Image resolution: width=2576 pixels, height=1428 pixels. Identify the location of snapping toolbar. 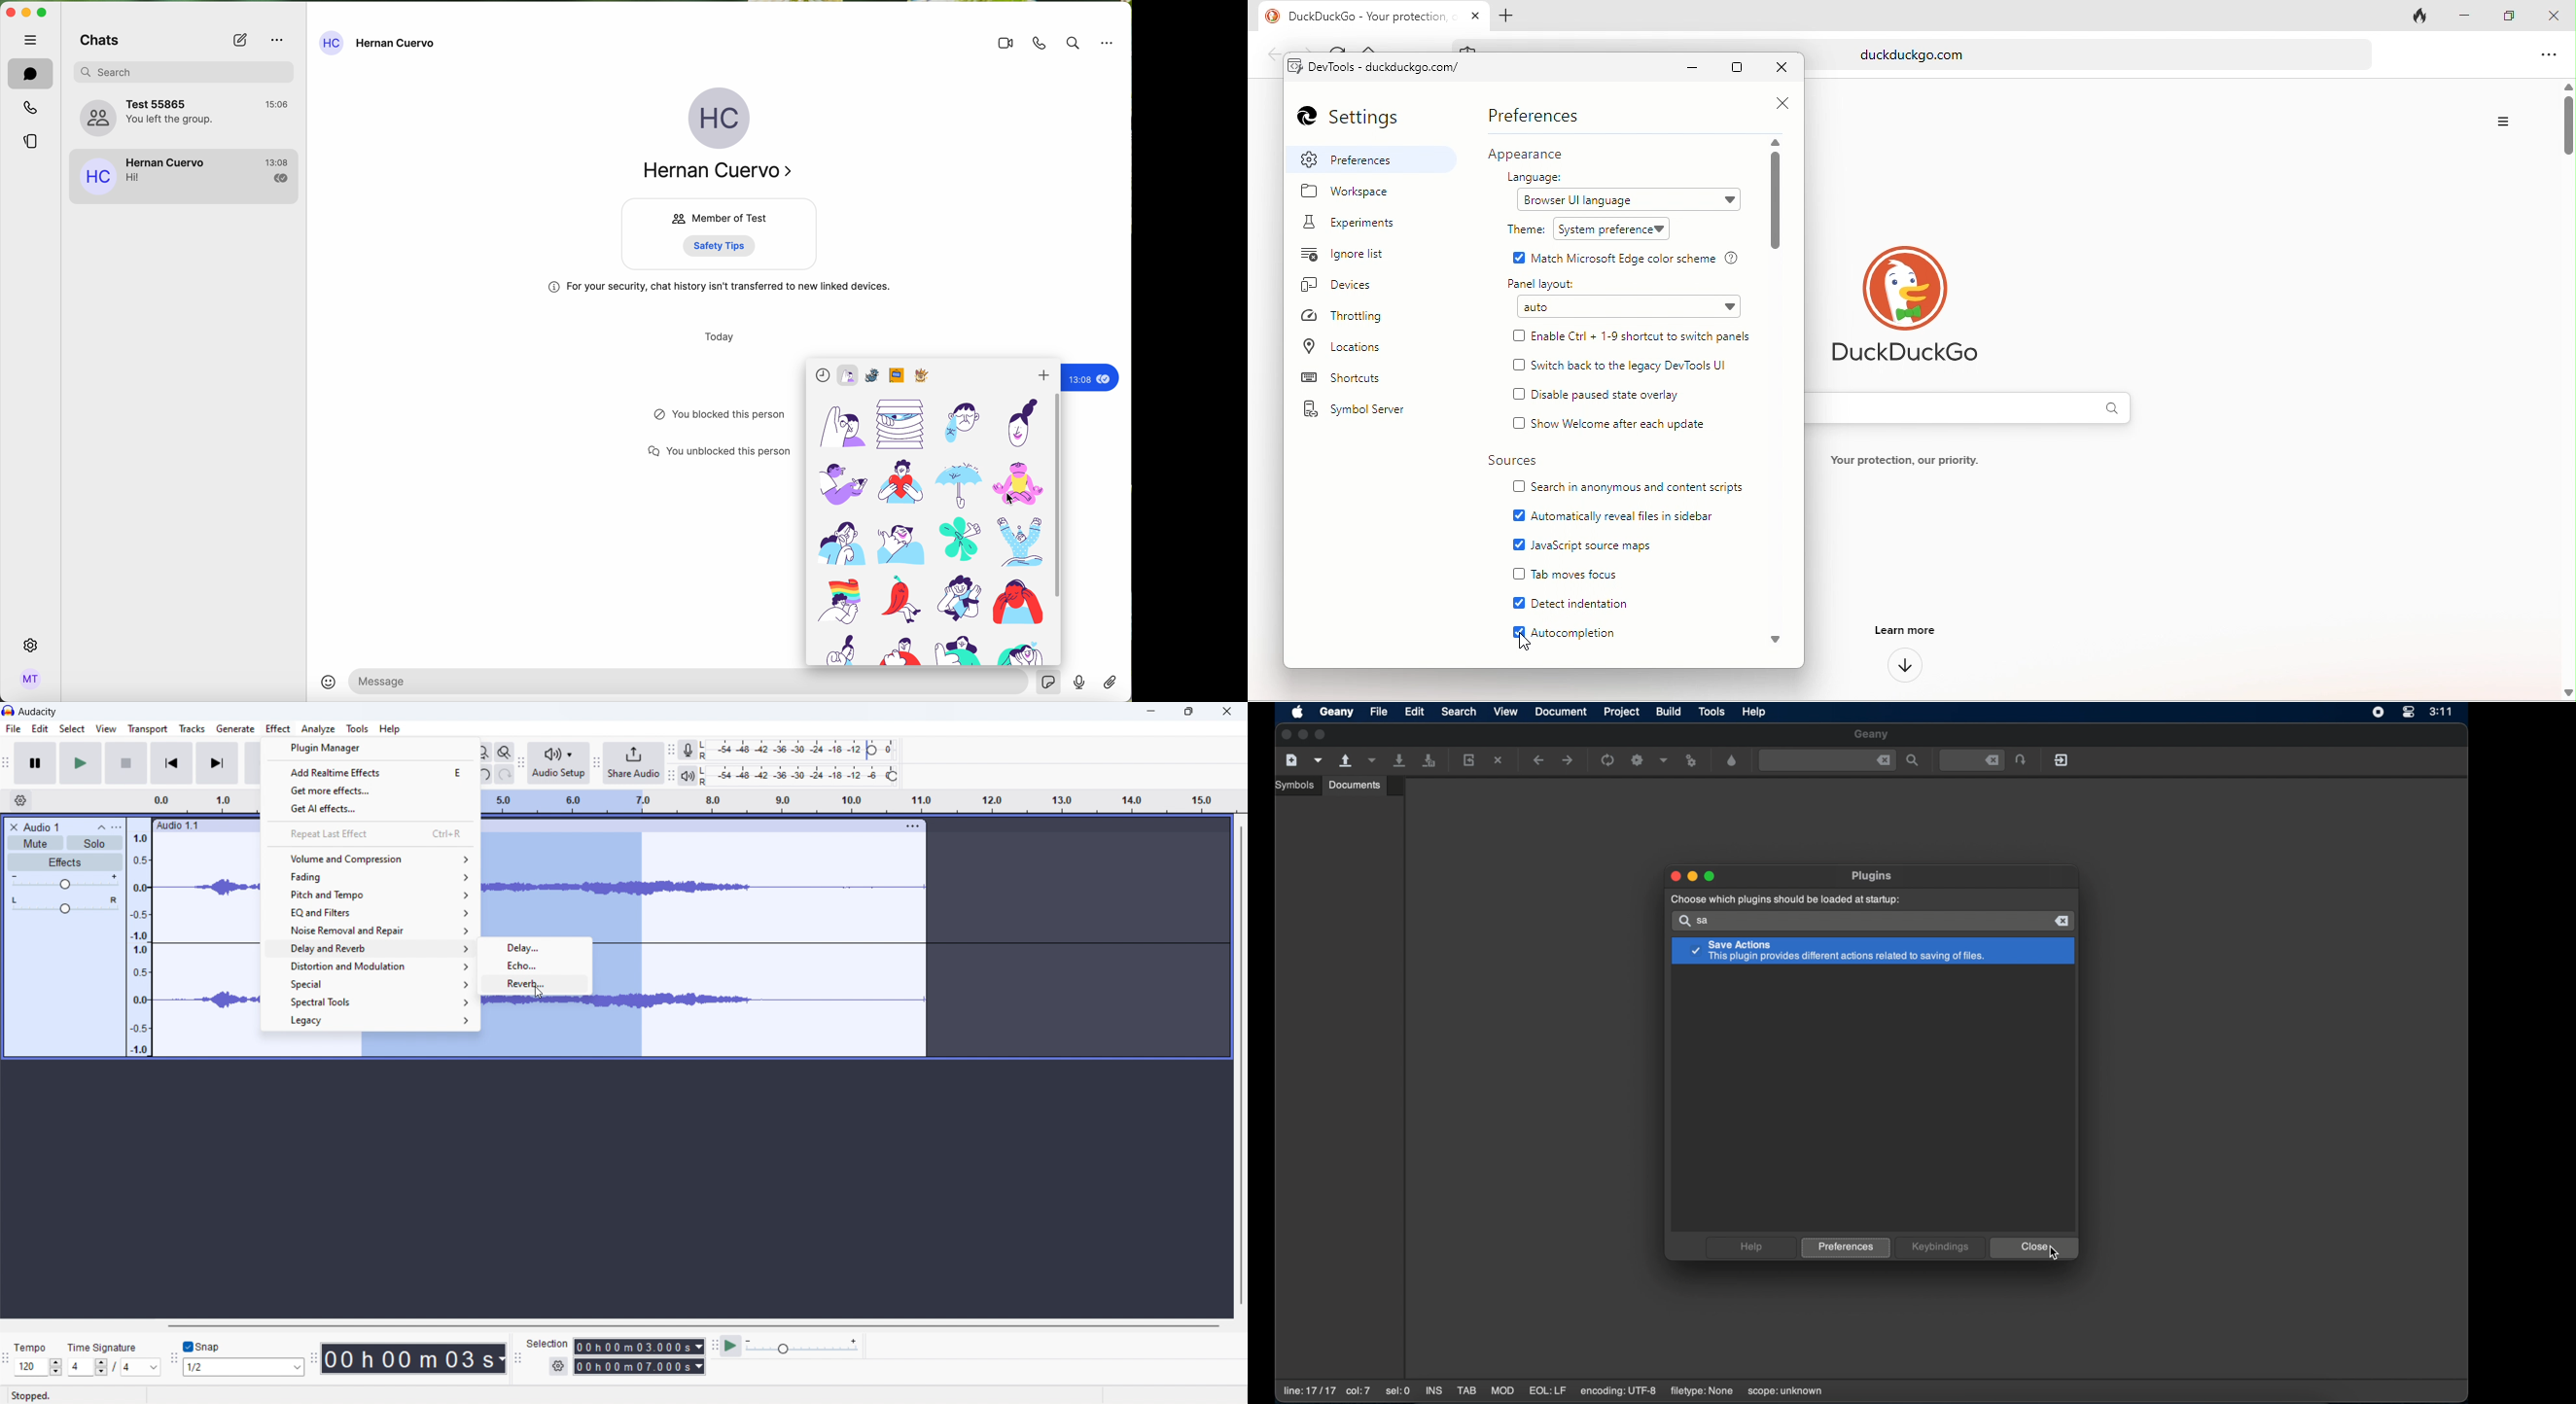
(174, 1361).